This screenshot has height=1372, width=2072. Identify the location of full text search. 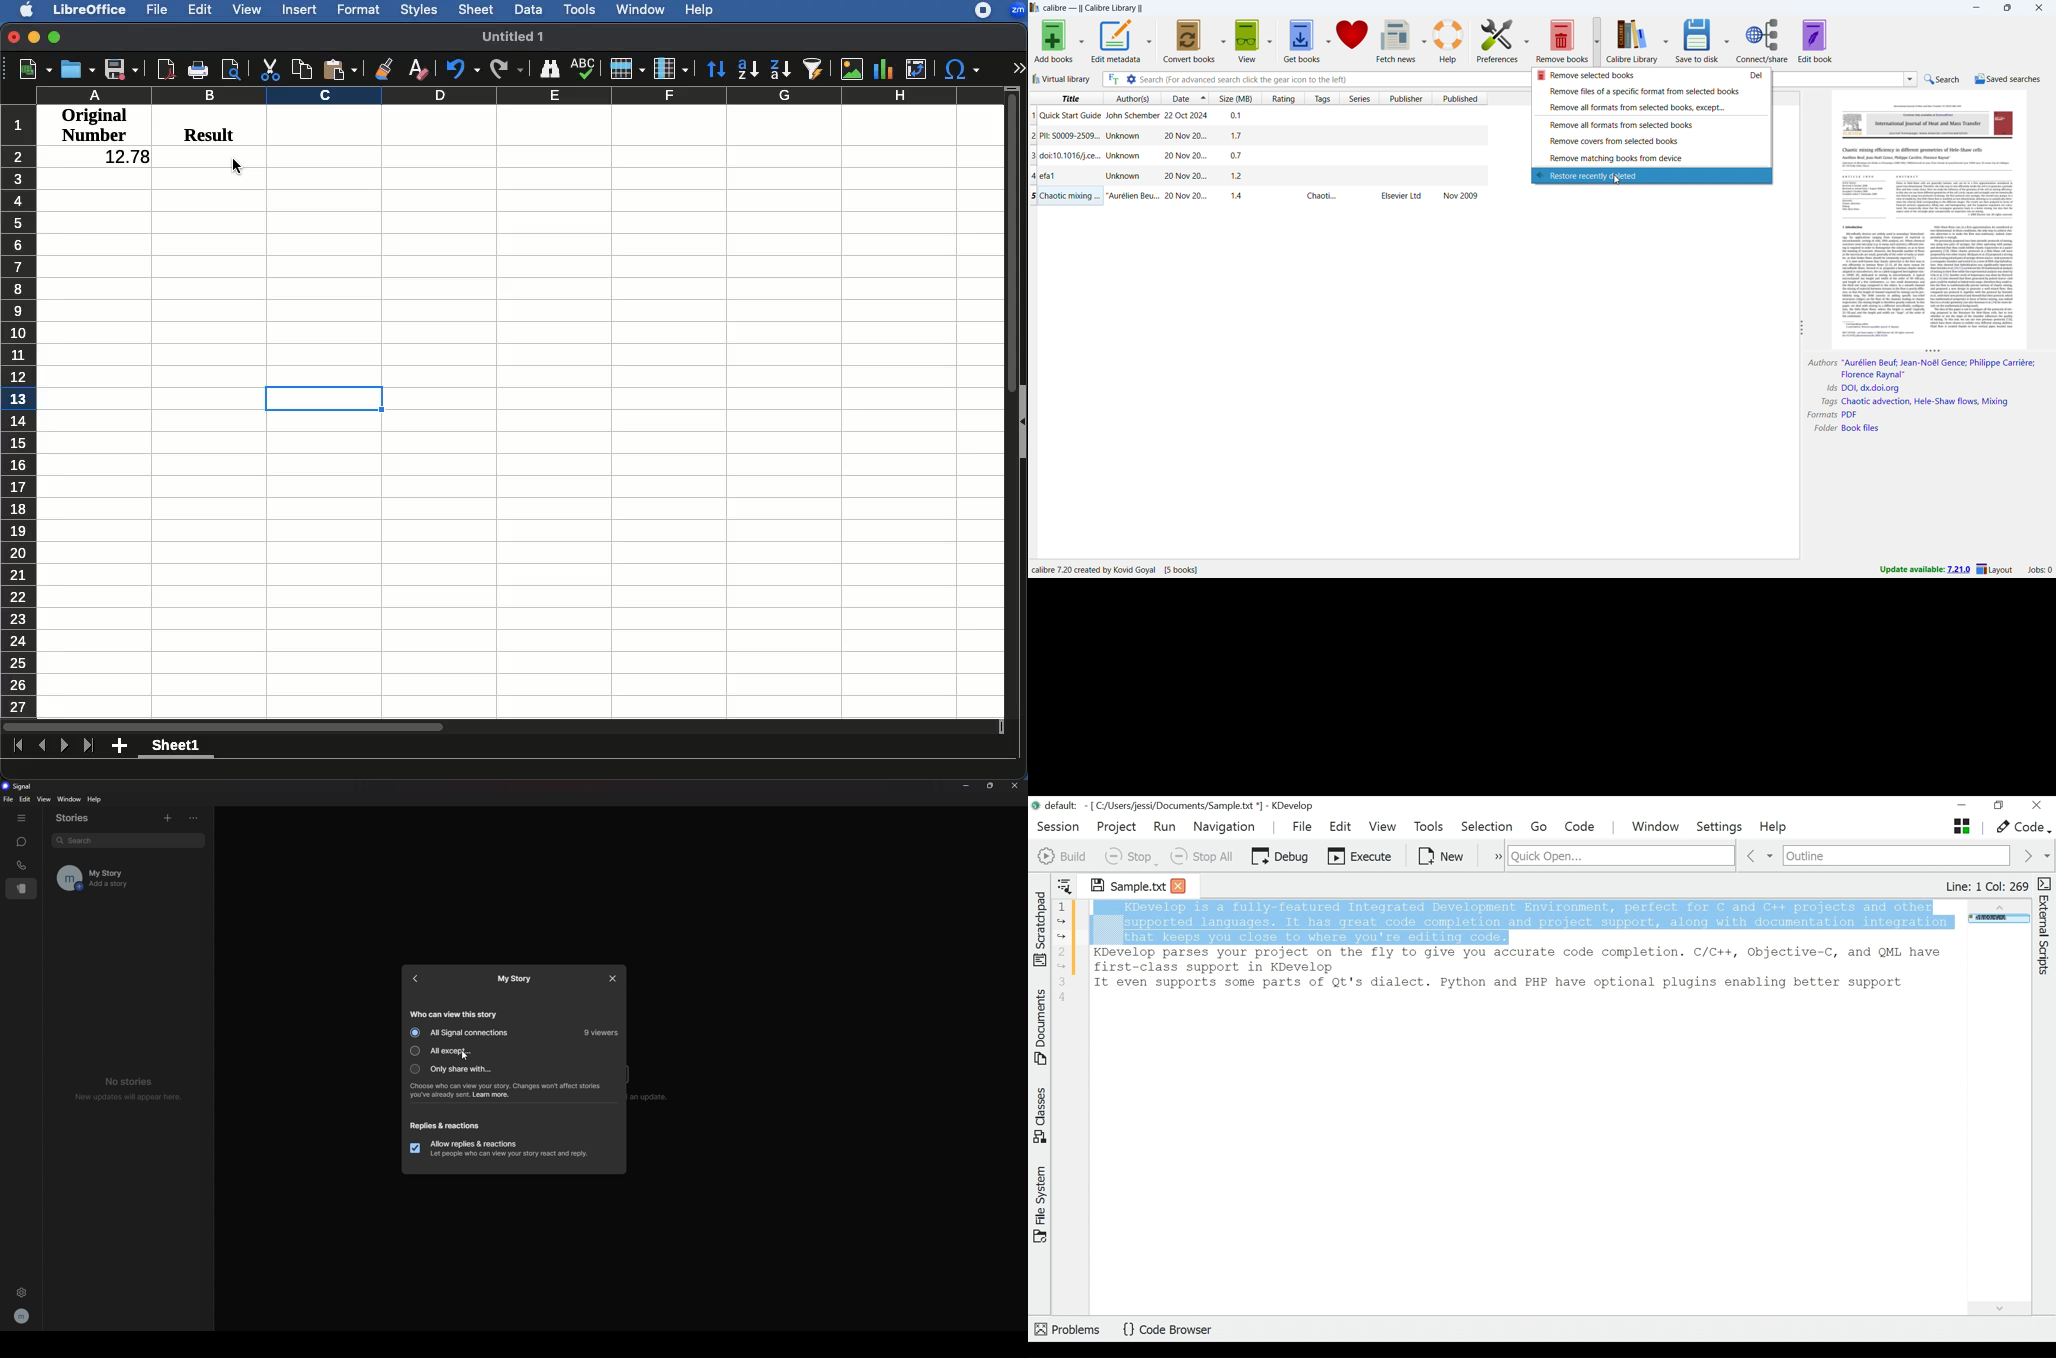
(1113, 79).